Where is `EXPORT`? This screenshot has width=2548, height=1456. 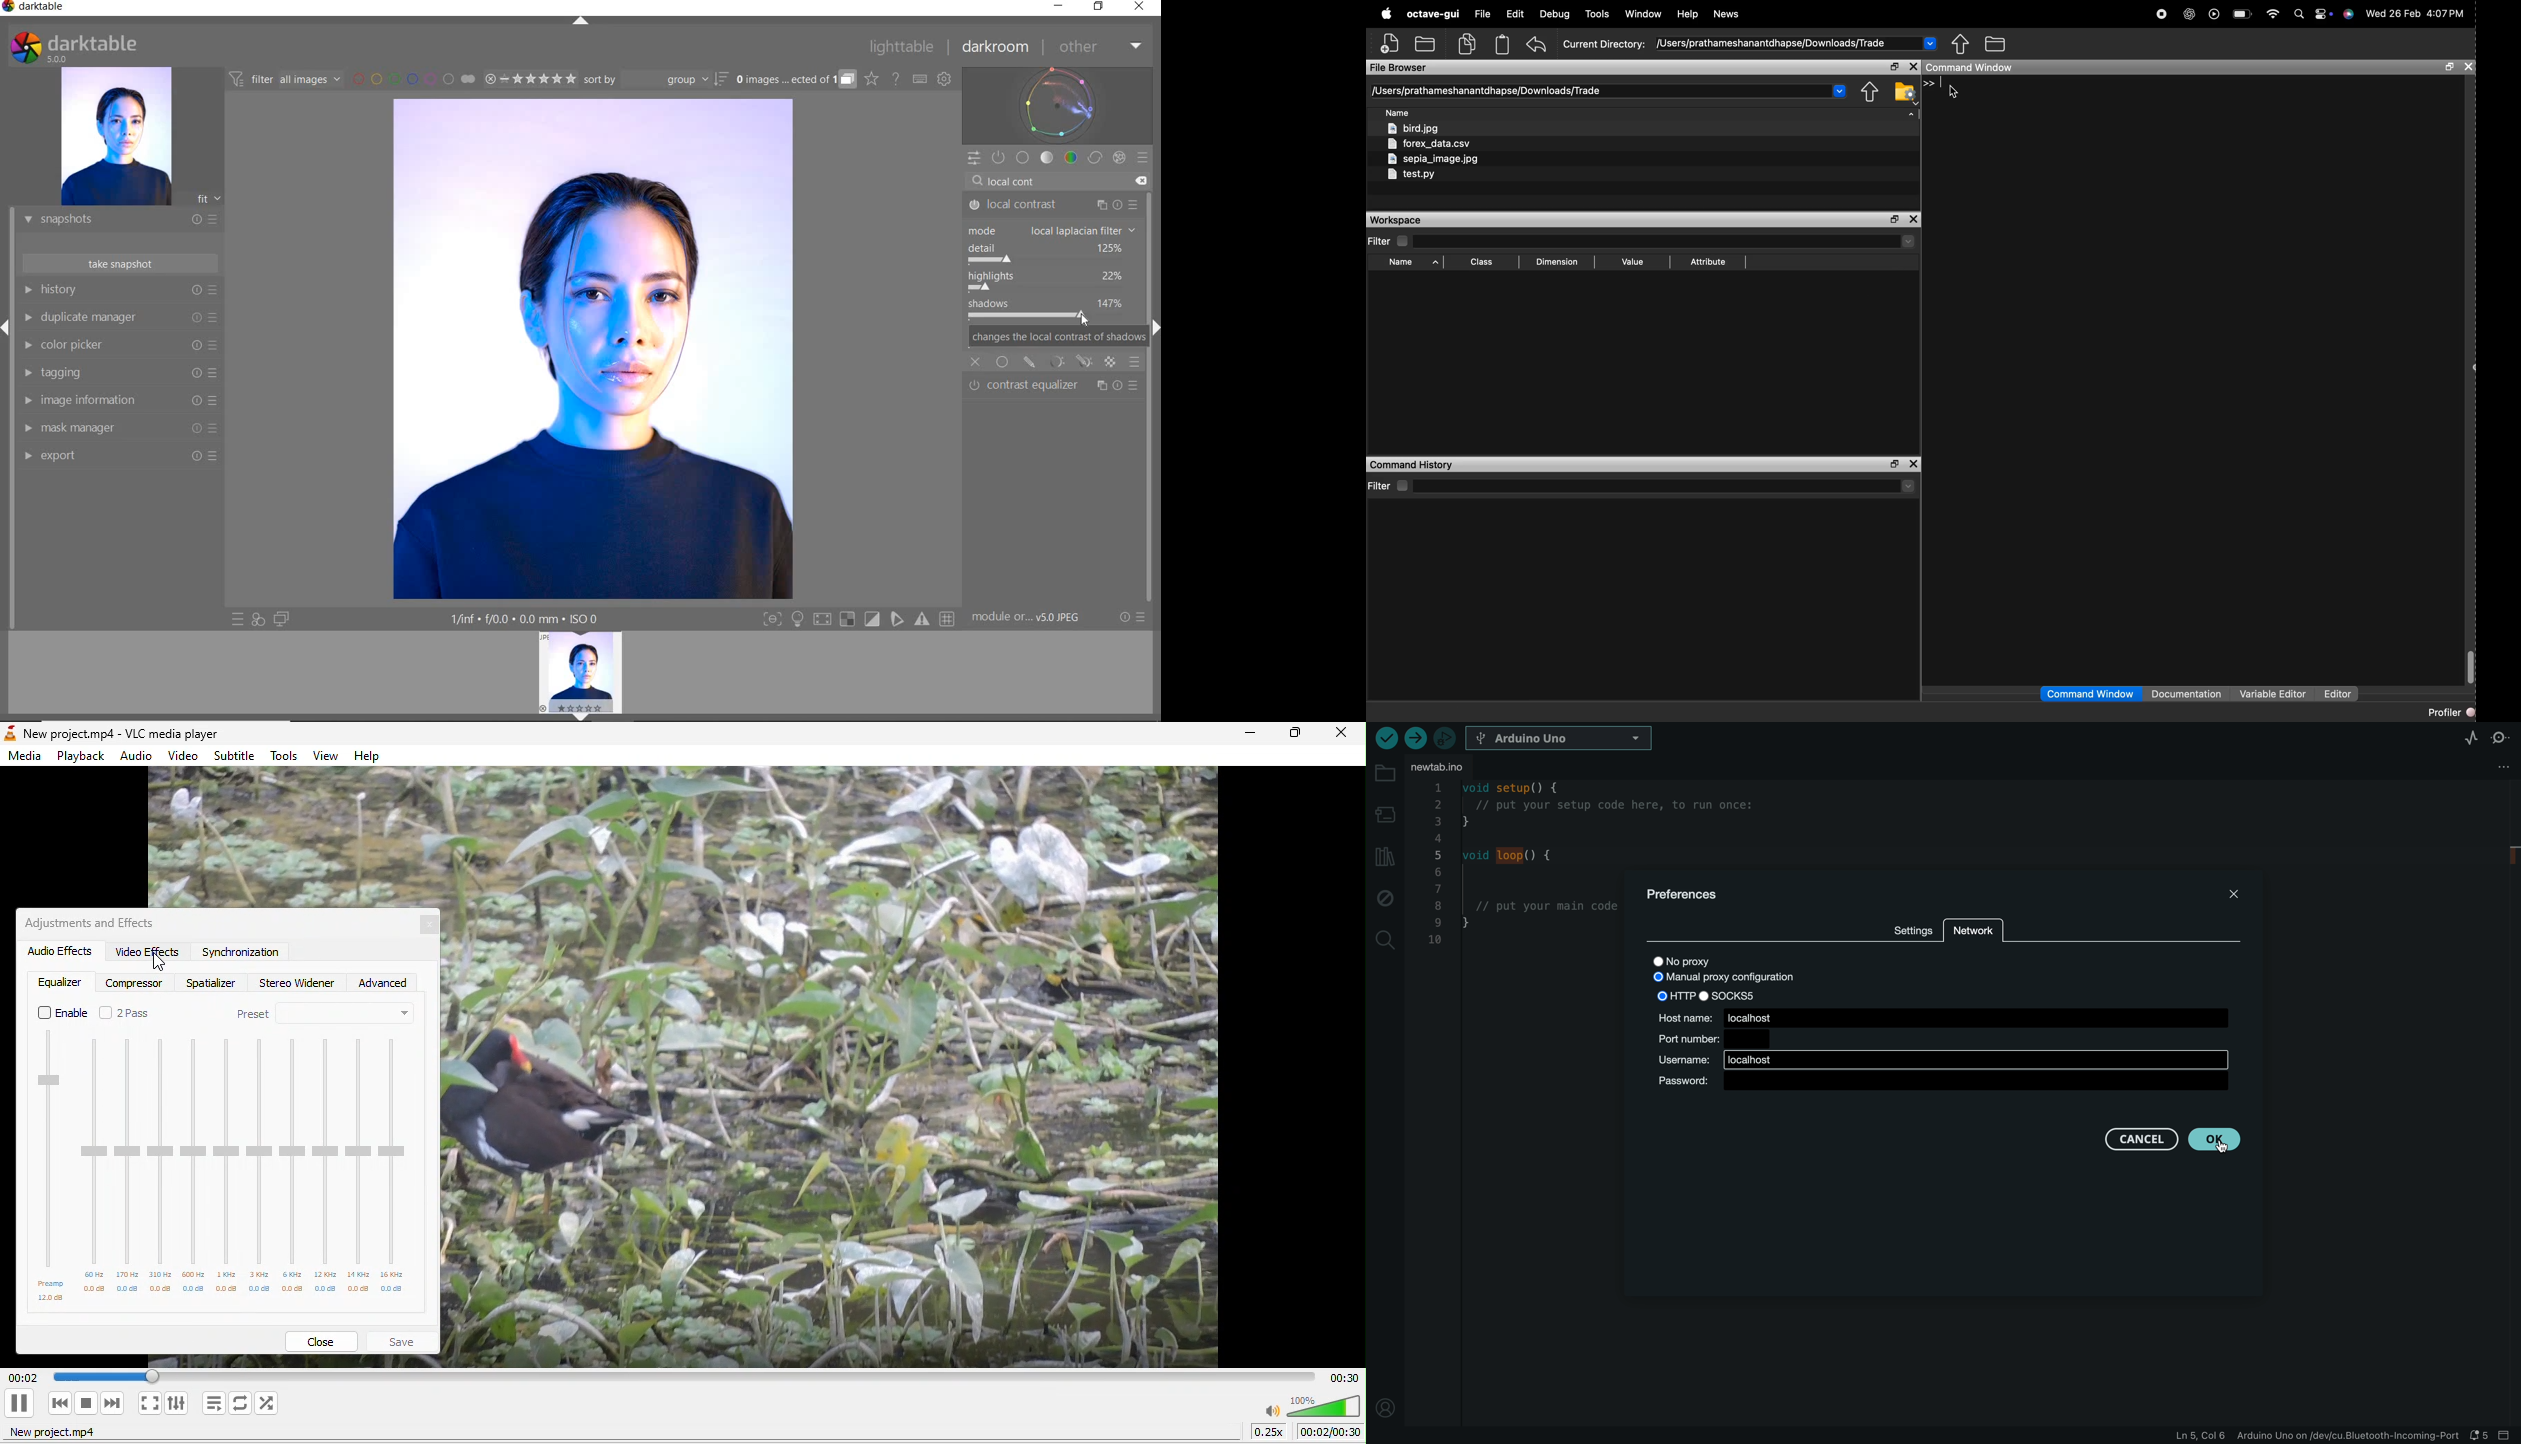
EXPORT is located at coordinates (115, 455).